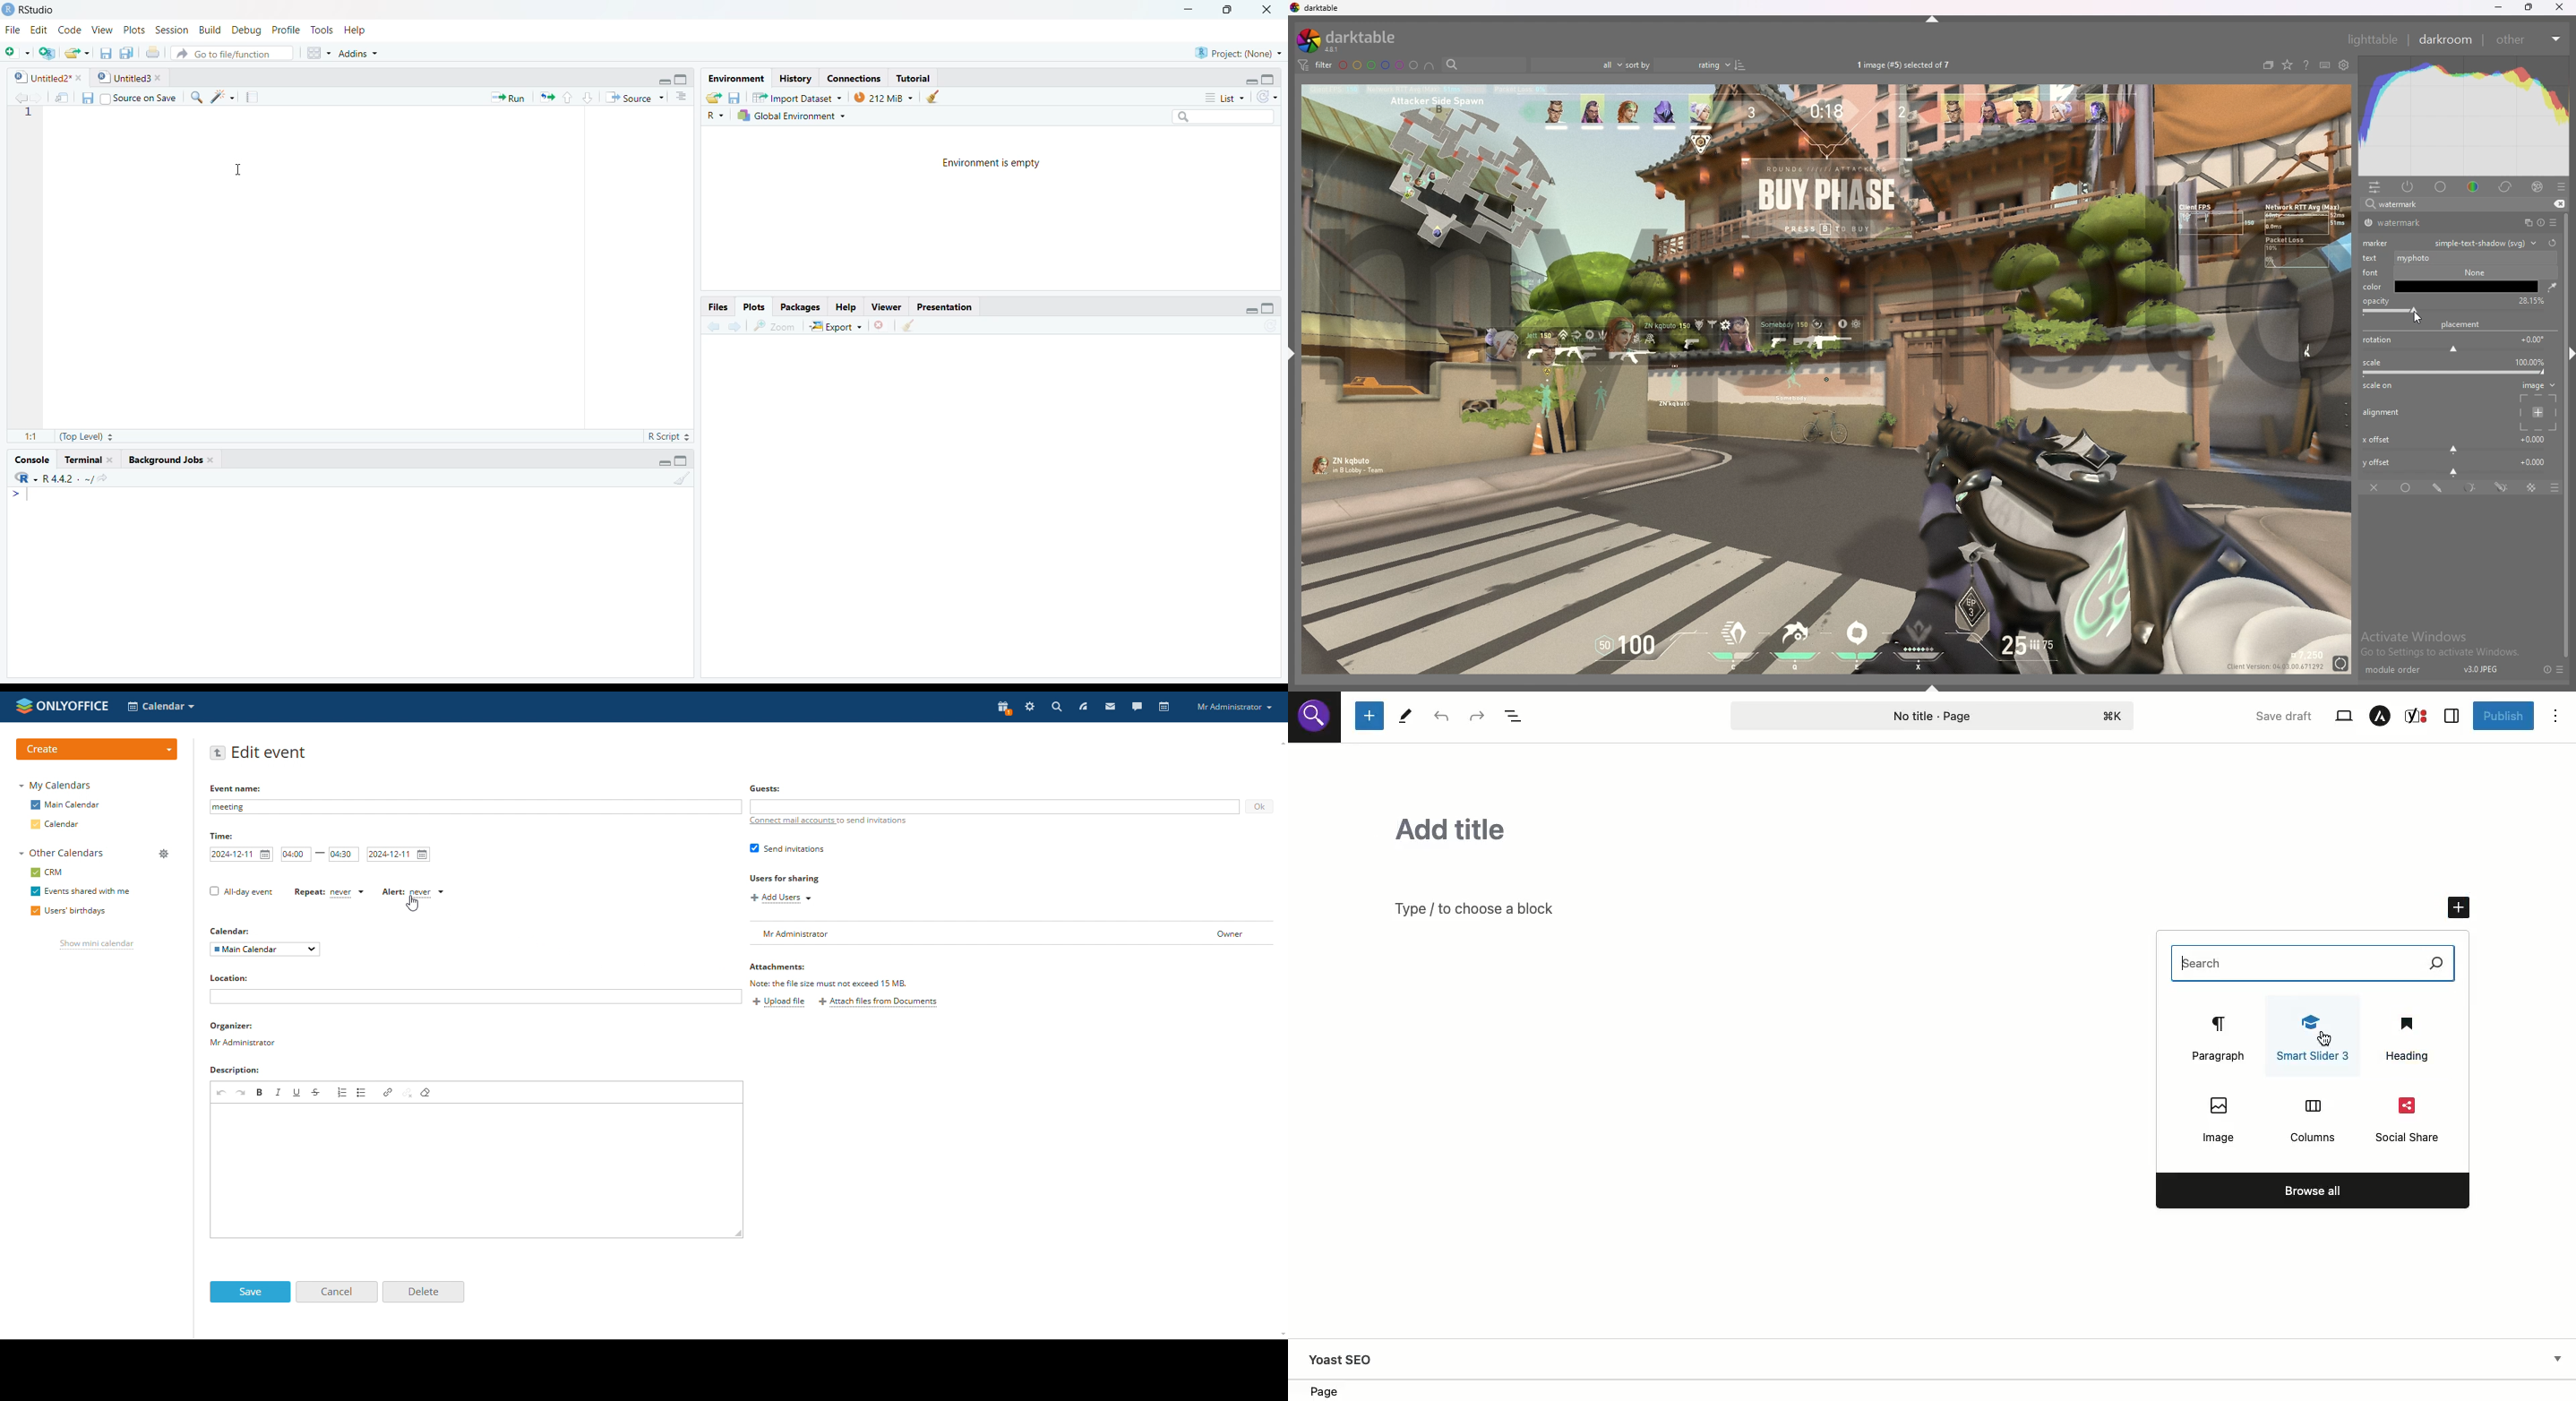 The height and width of the screenshot is (1428, 2576). I want to click on arrows, so click(545, 98).